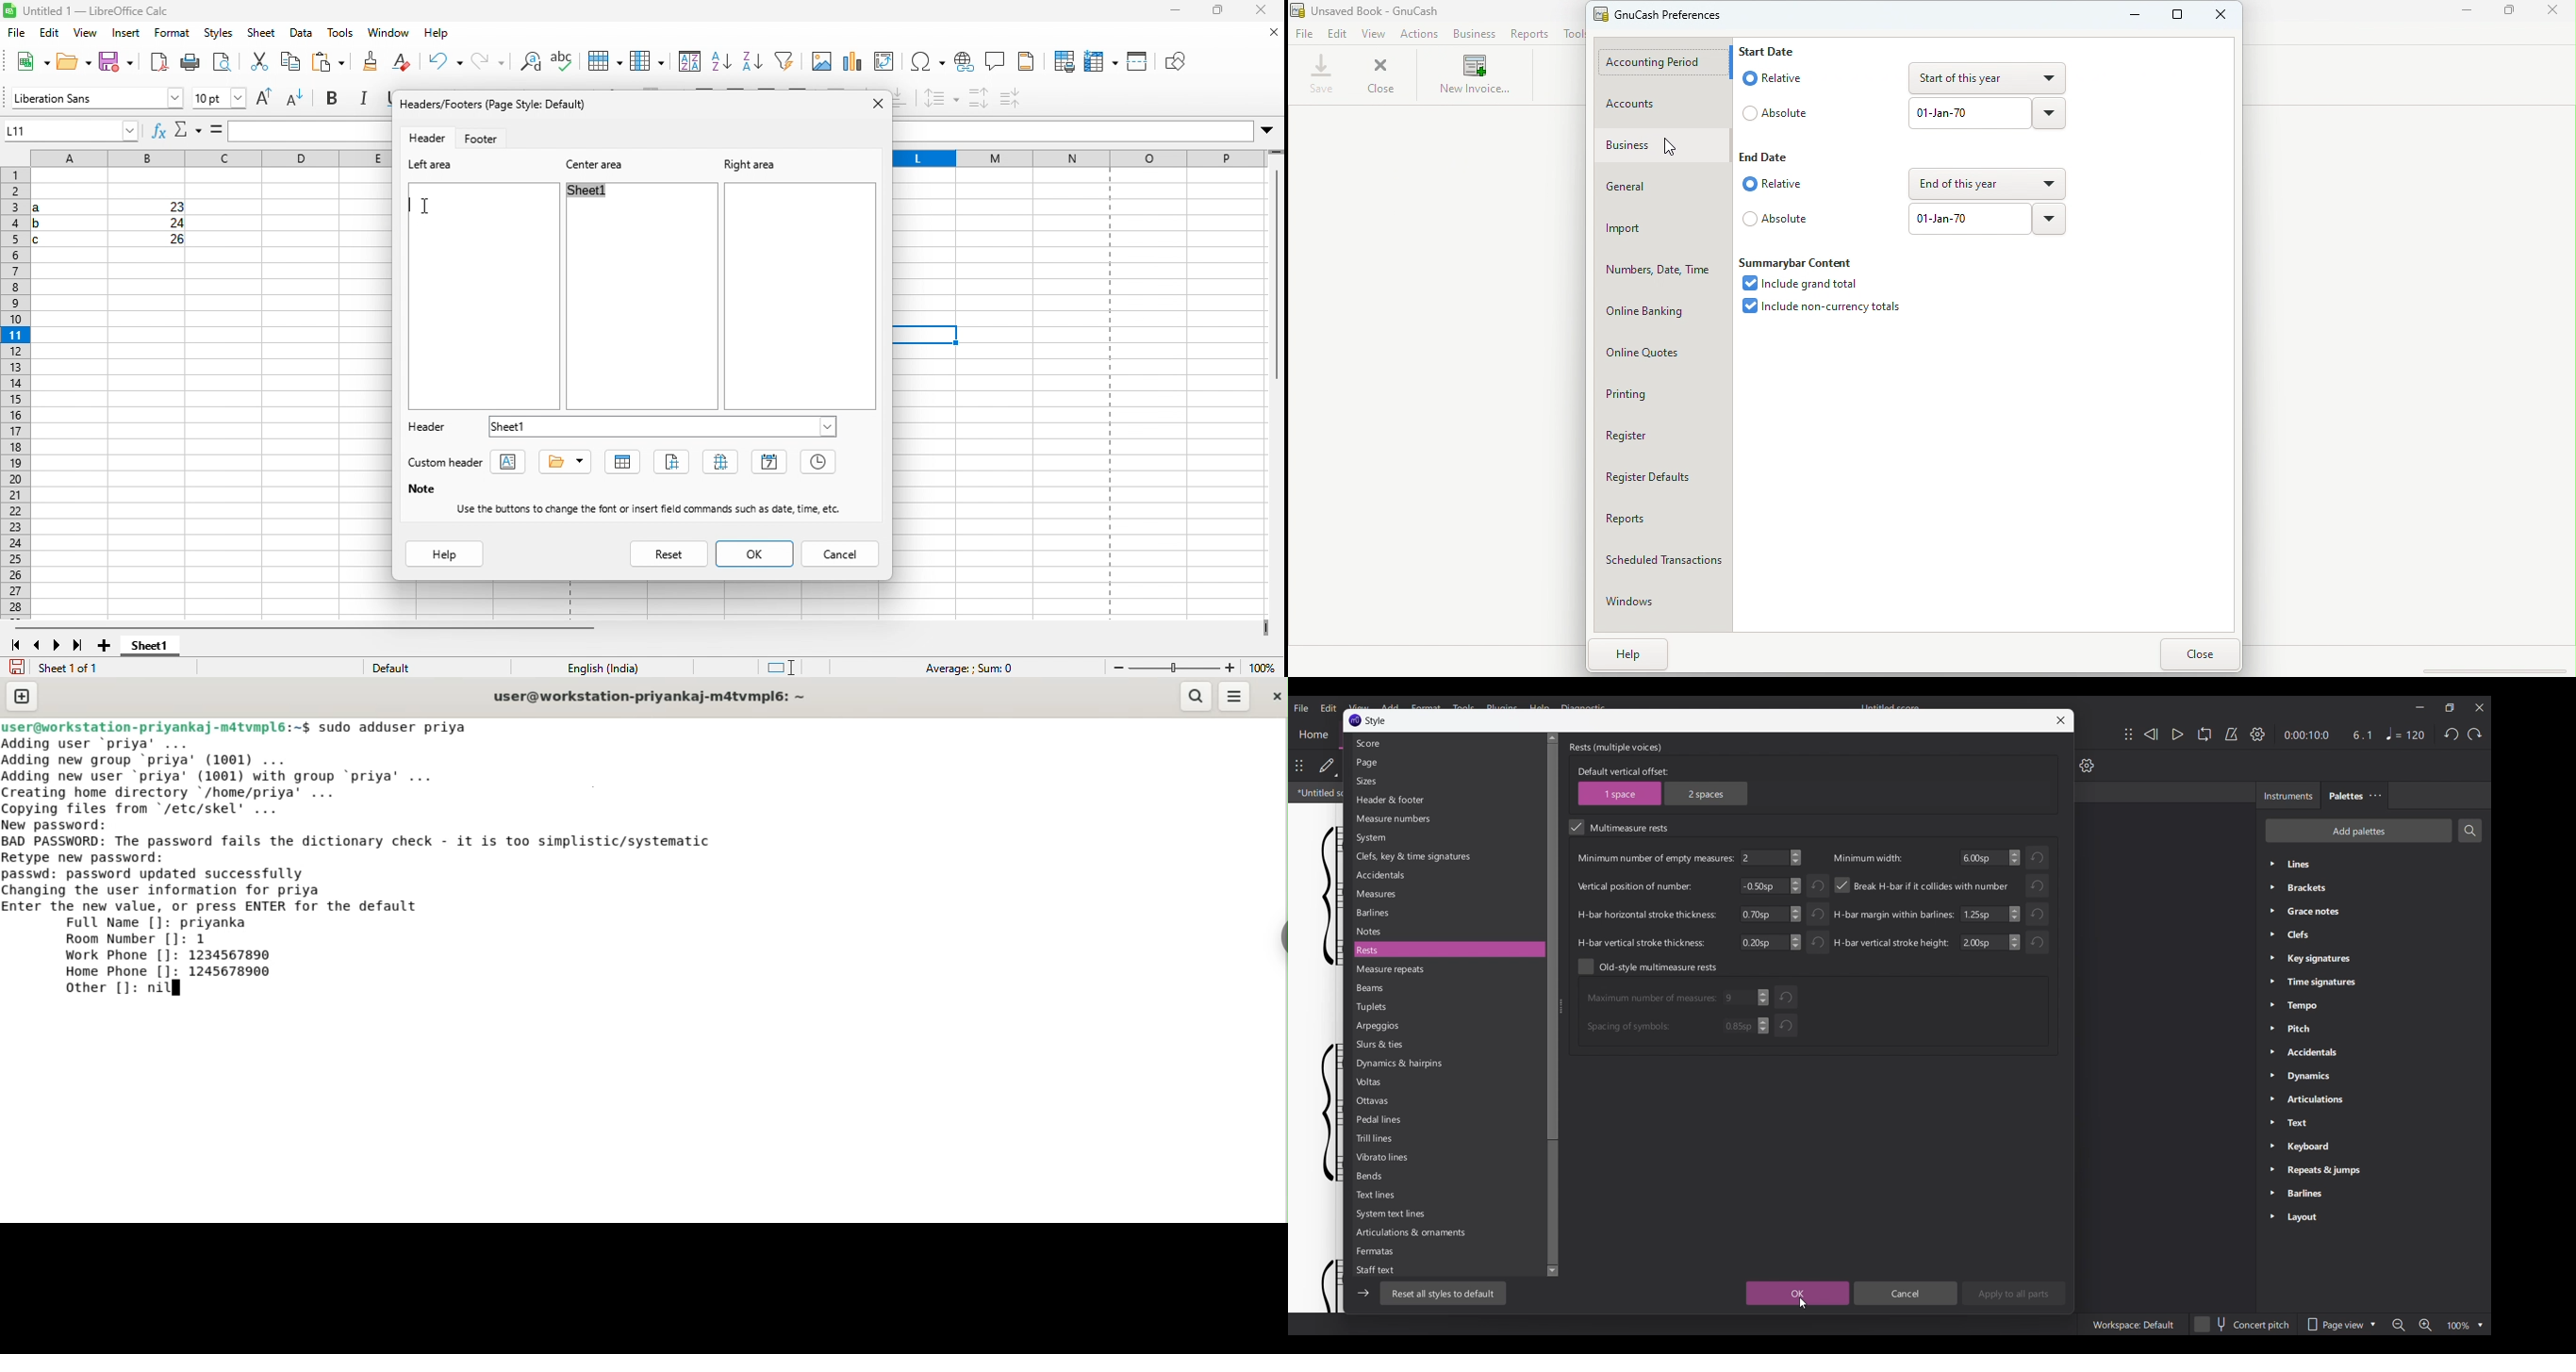  Describe the element at coordinates (1387, 10) in the screenshot. I see `File name` at that location.